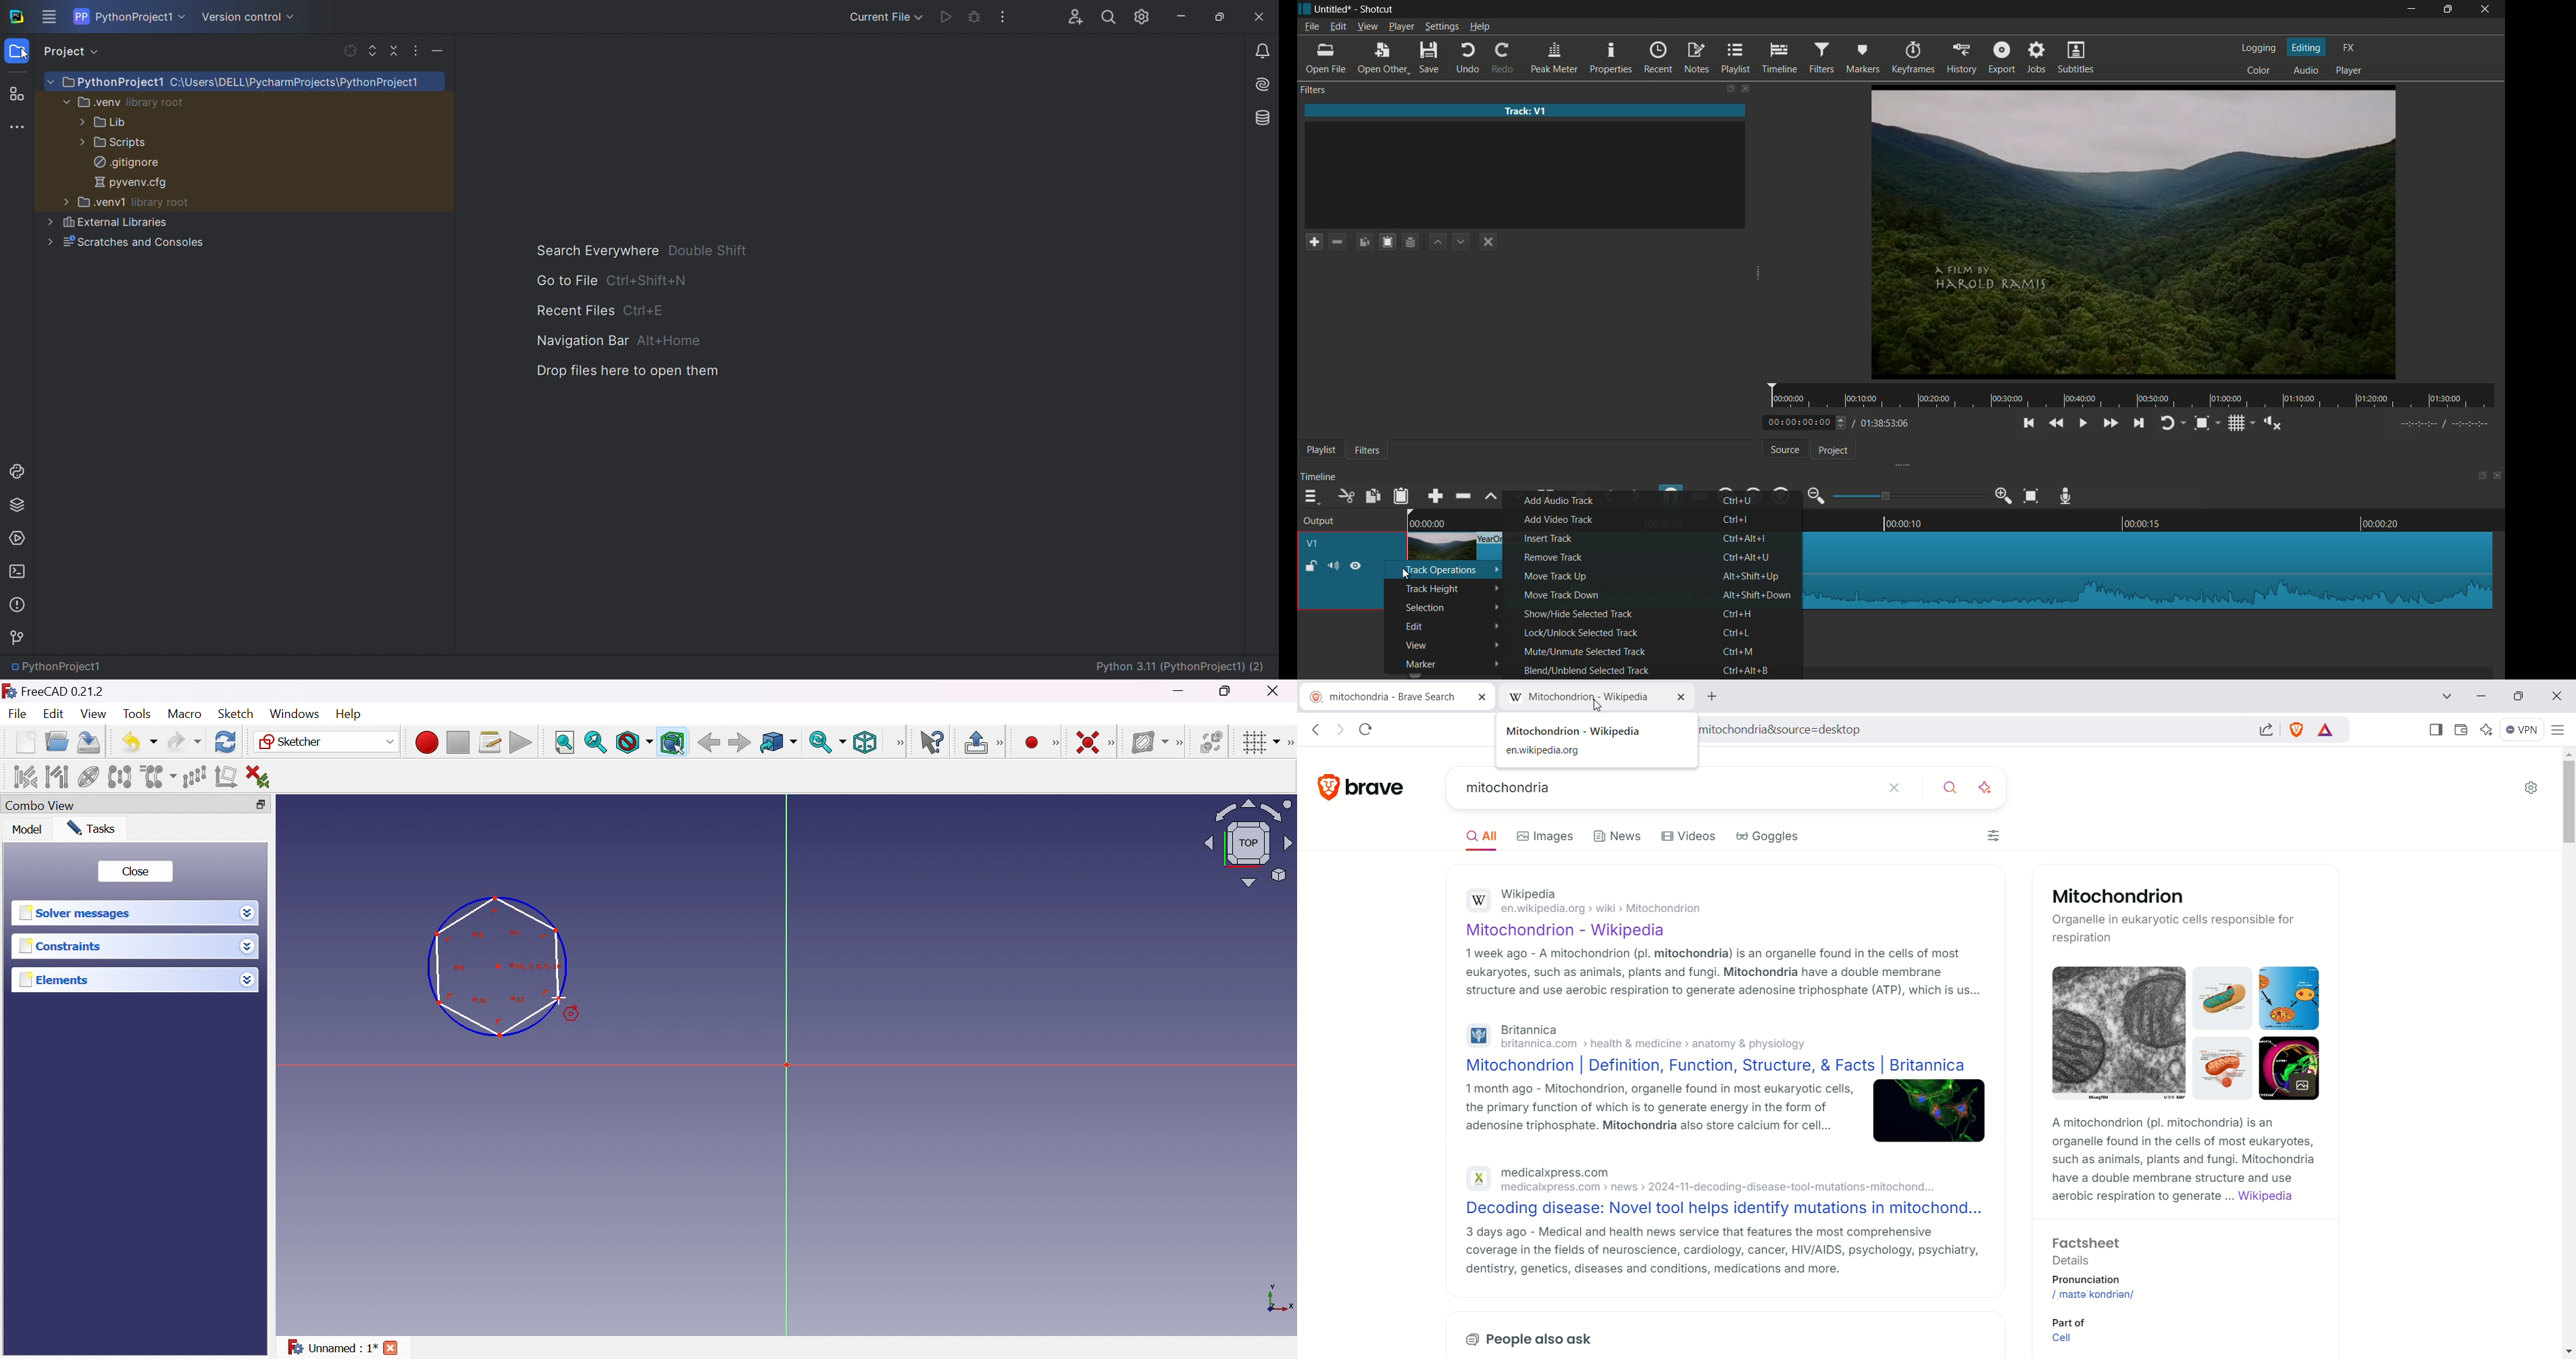  I want to click on medicalxpress.com, so click(1568, 1172).